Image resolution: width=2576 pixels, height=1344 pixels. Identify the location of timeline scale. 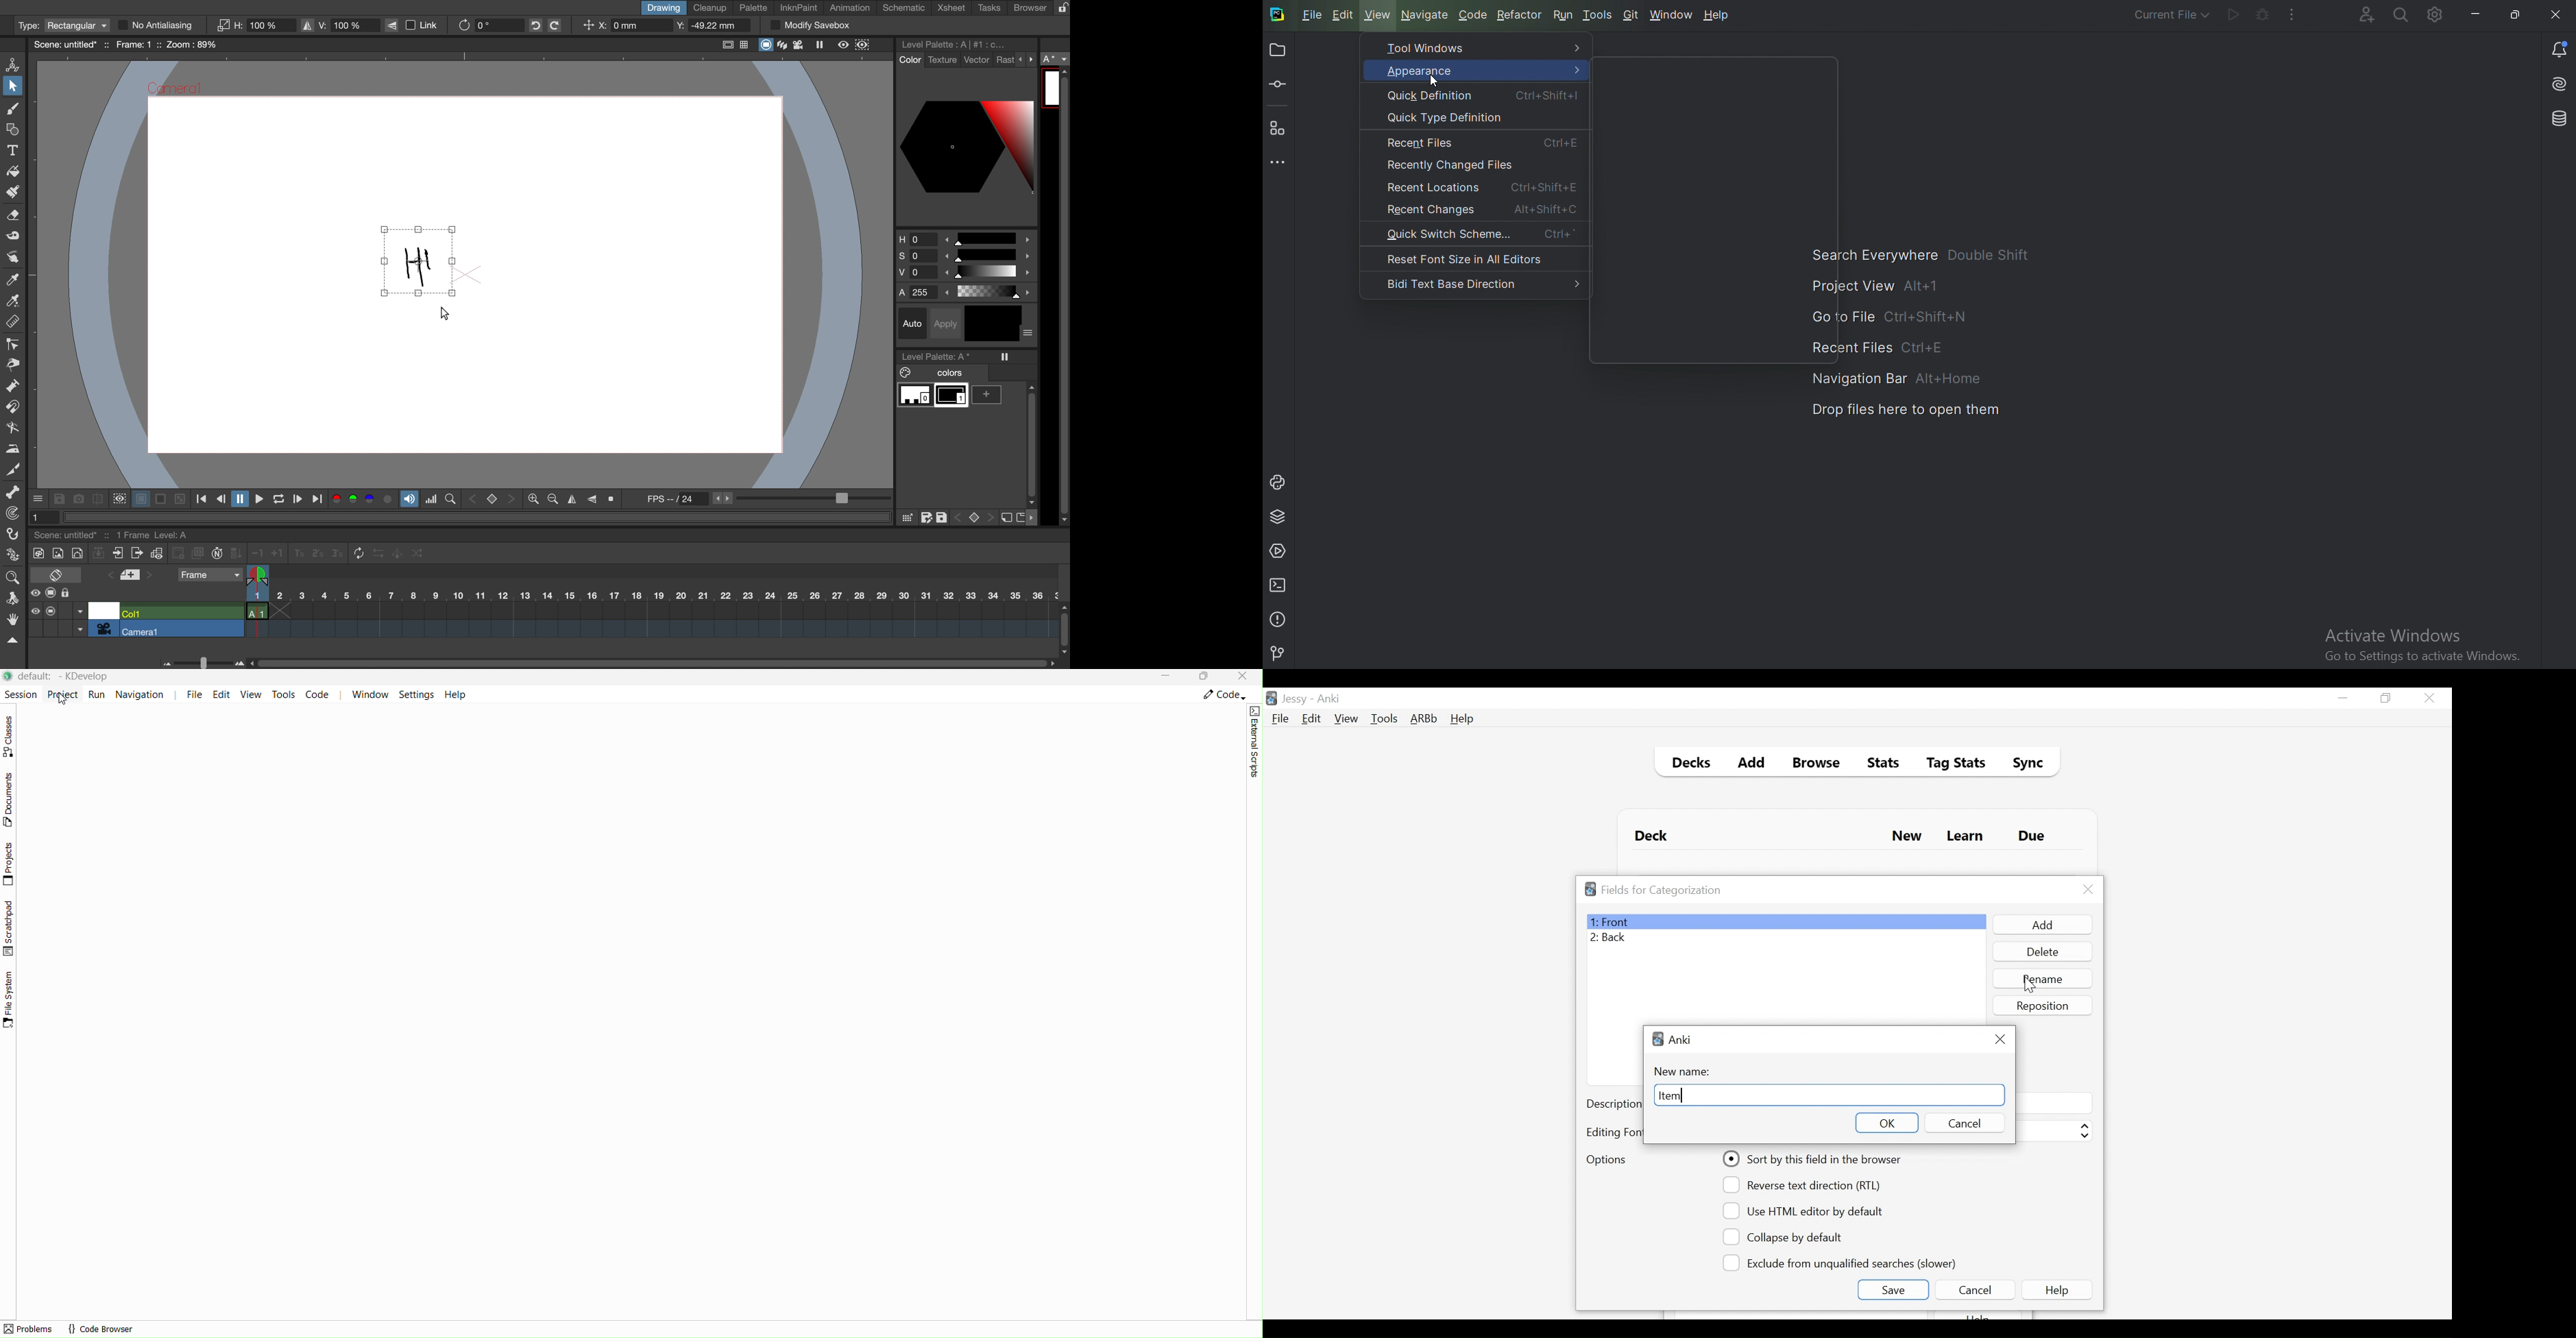
(650, 607).